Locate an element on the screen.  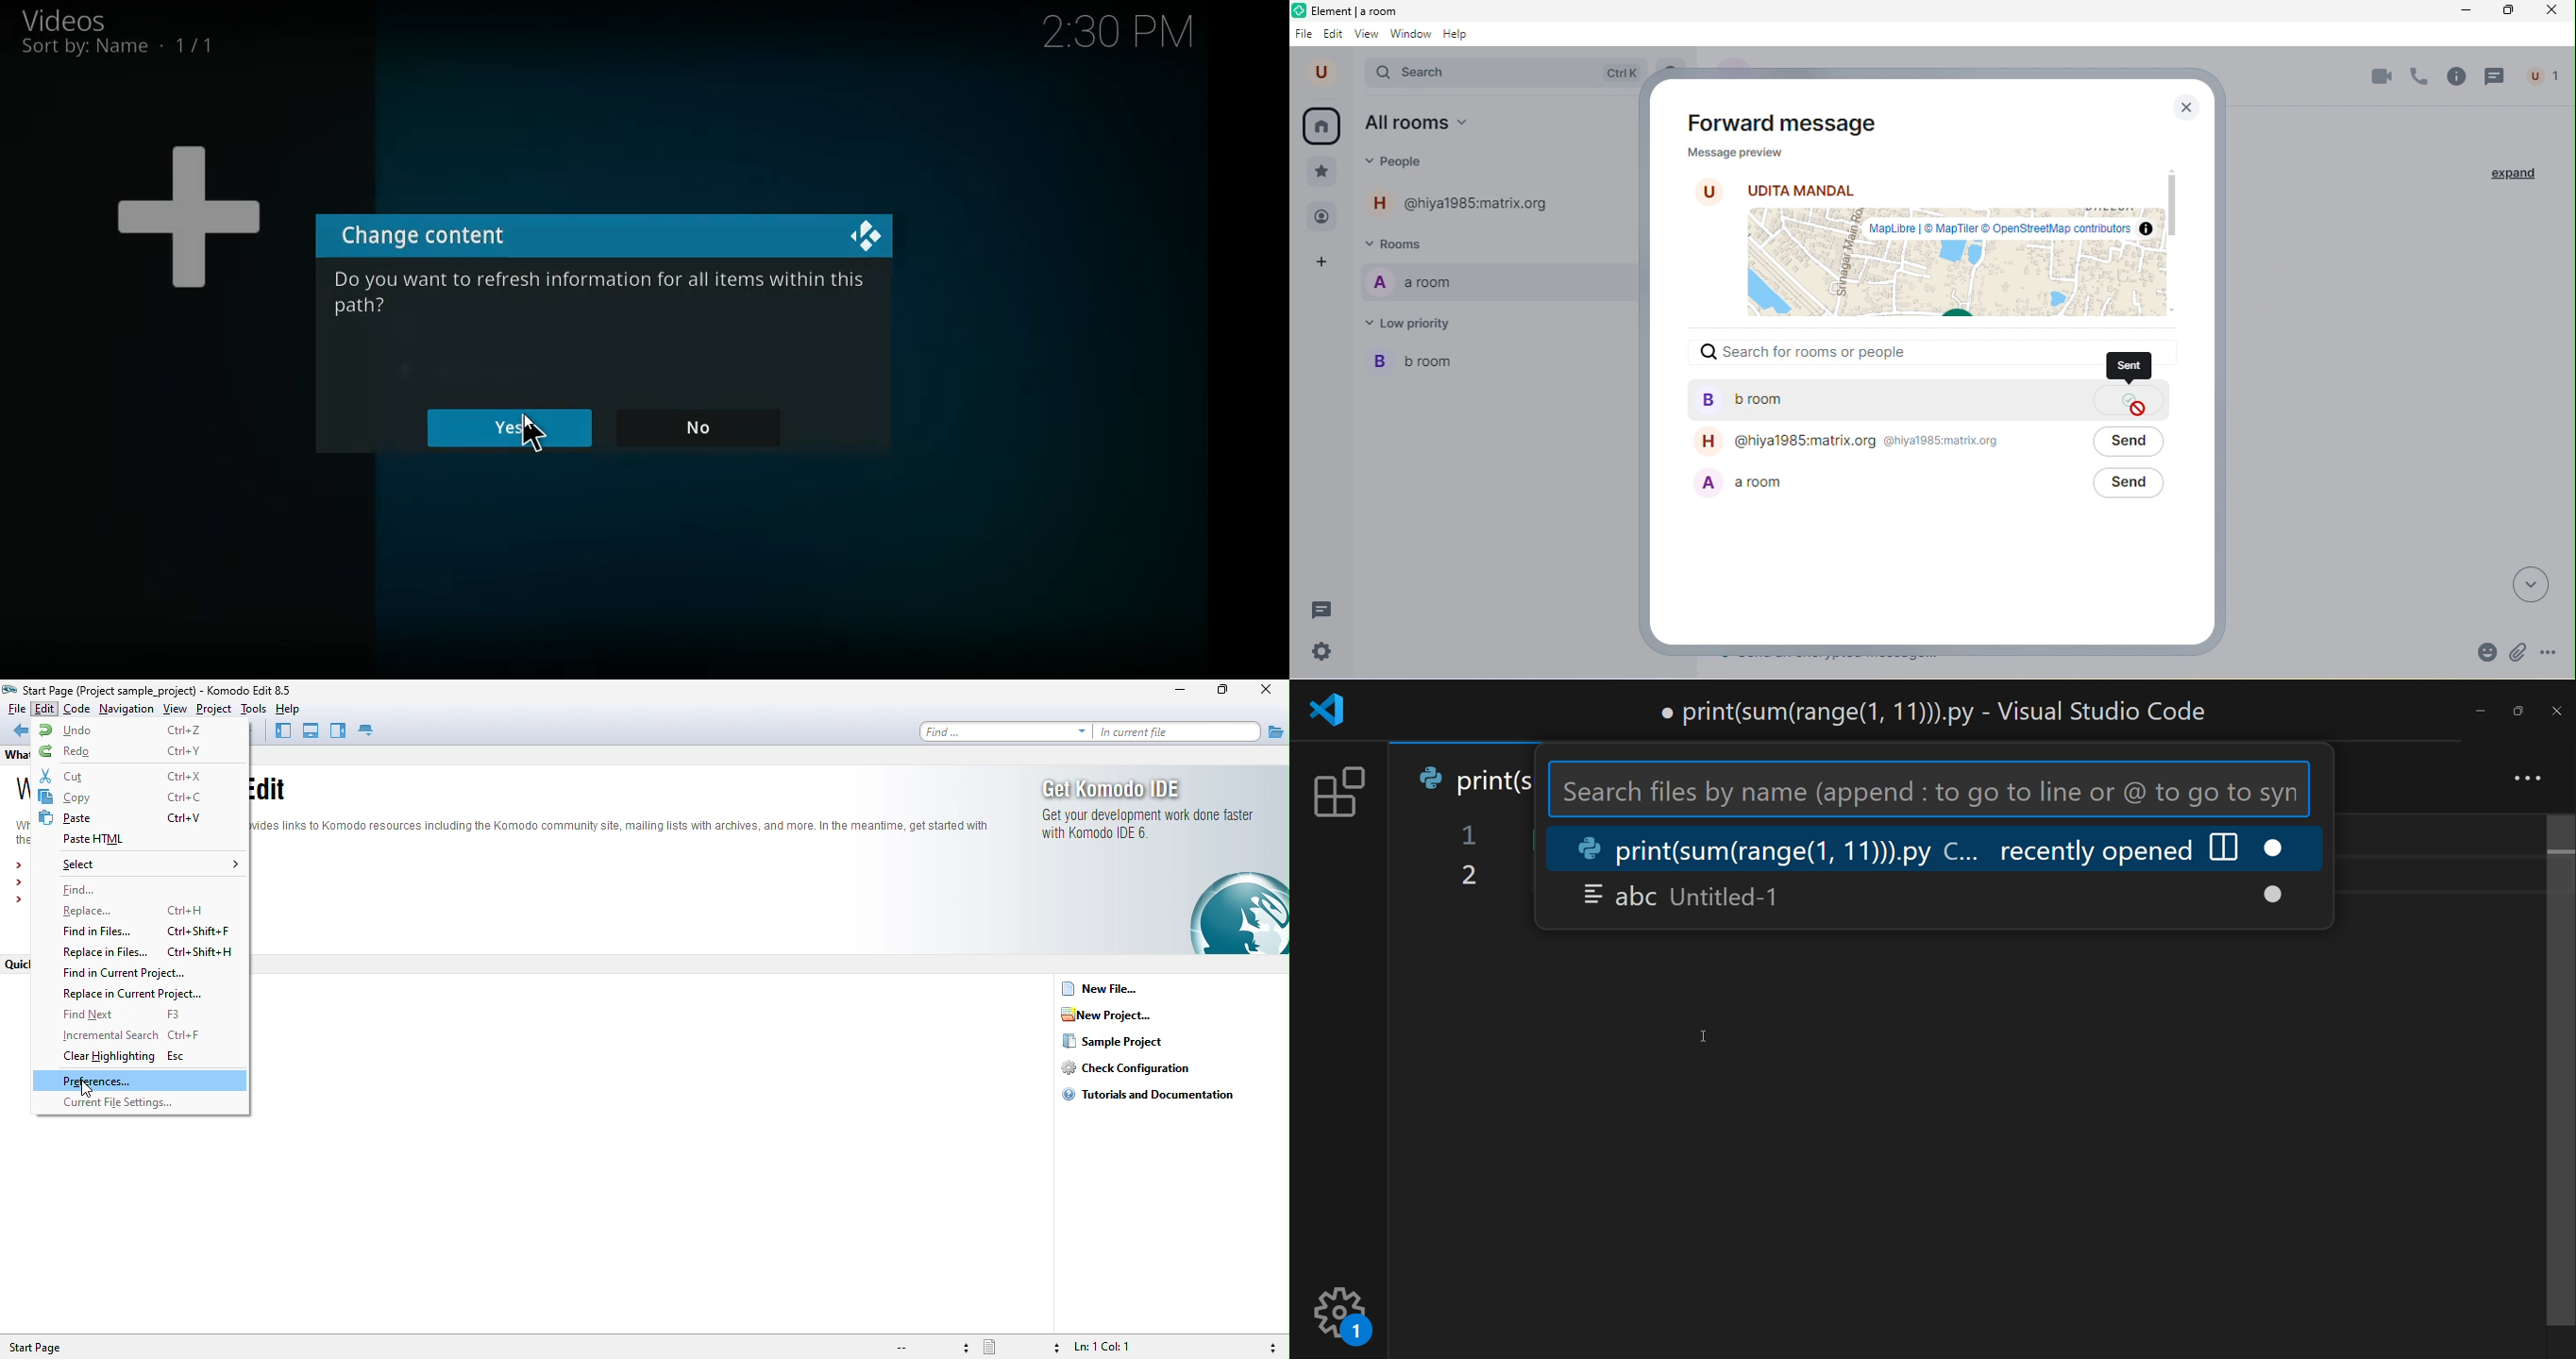
logo is located at coordinates (1330, 712).